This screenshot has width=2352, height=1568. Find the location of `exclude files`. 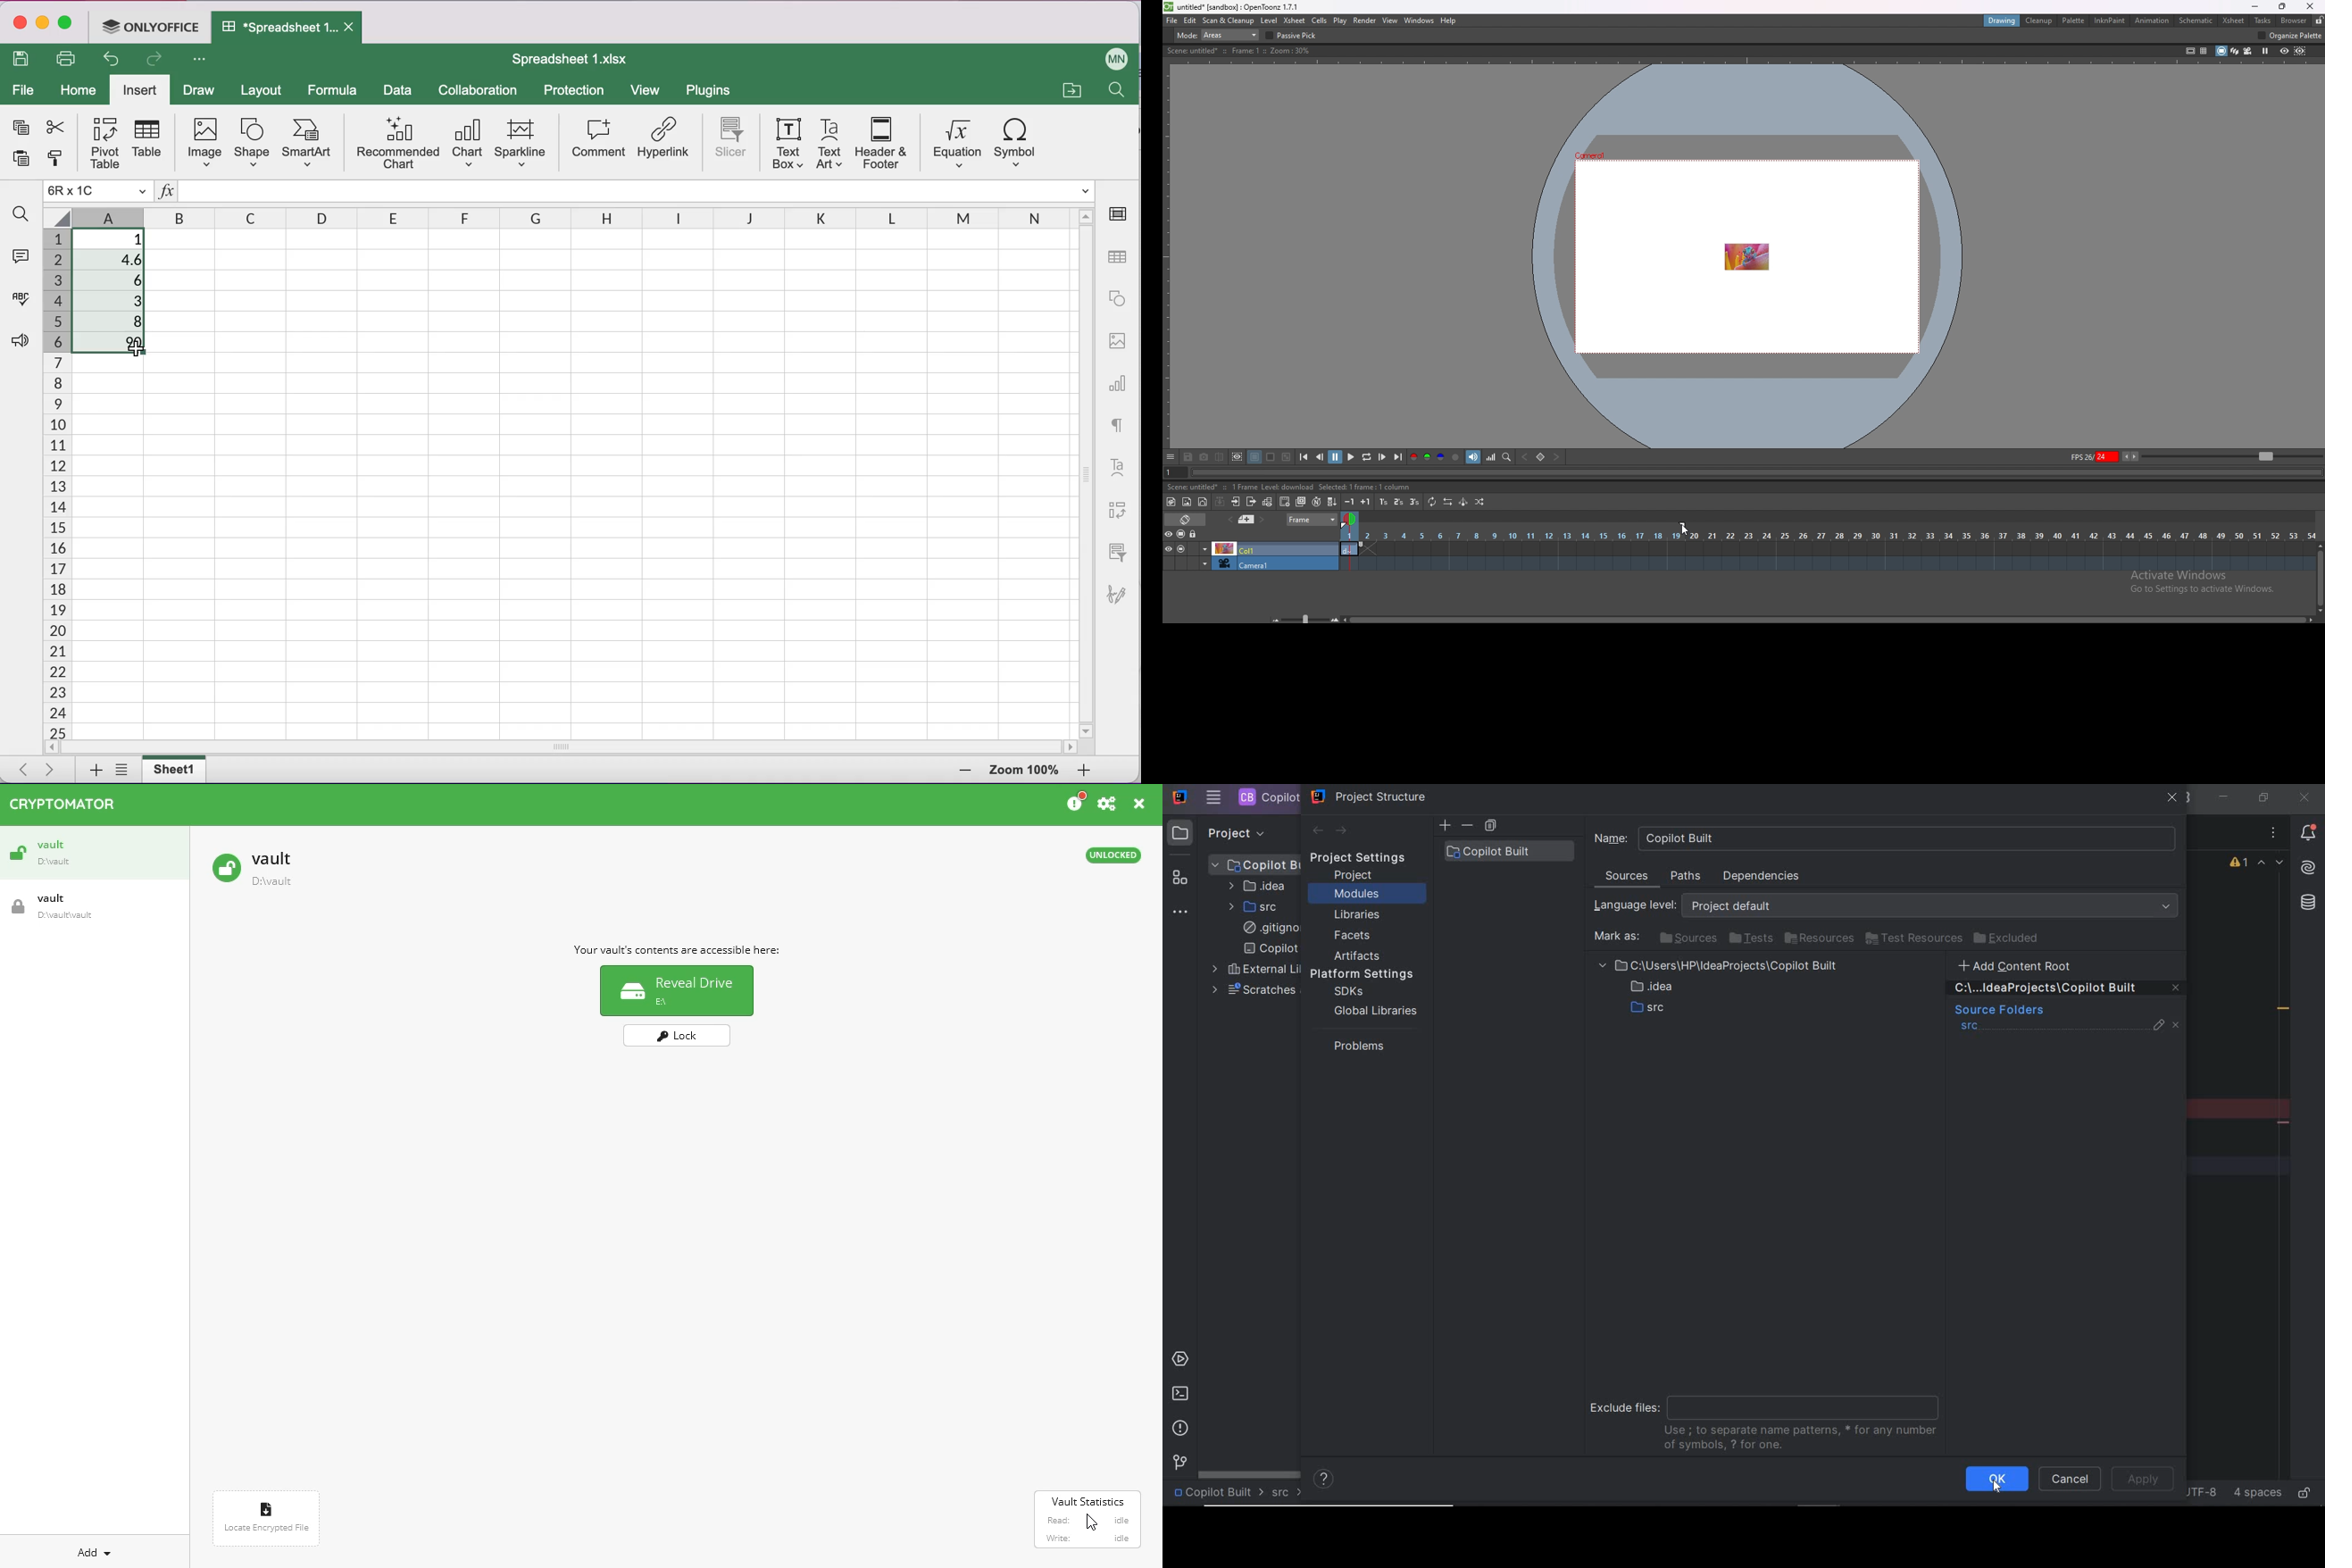

exclude files is located at coordinates (1769, 1421).